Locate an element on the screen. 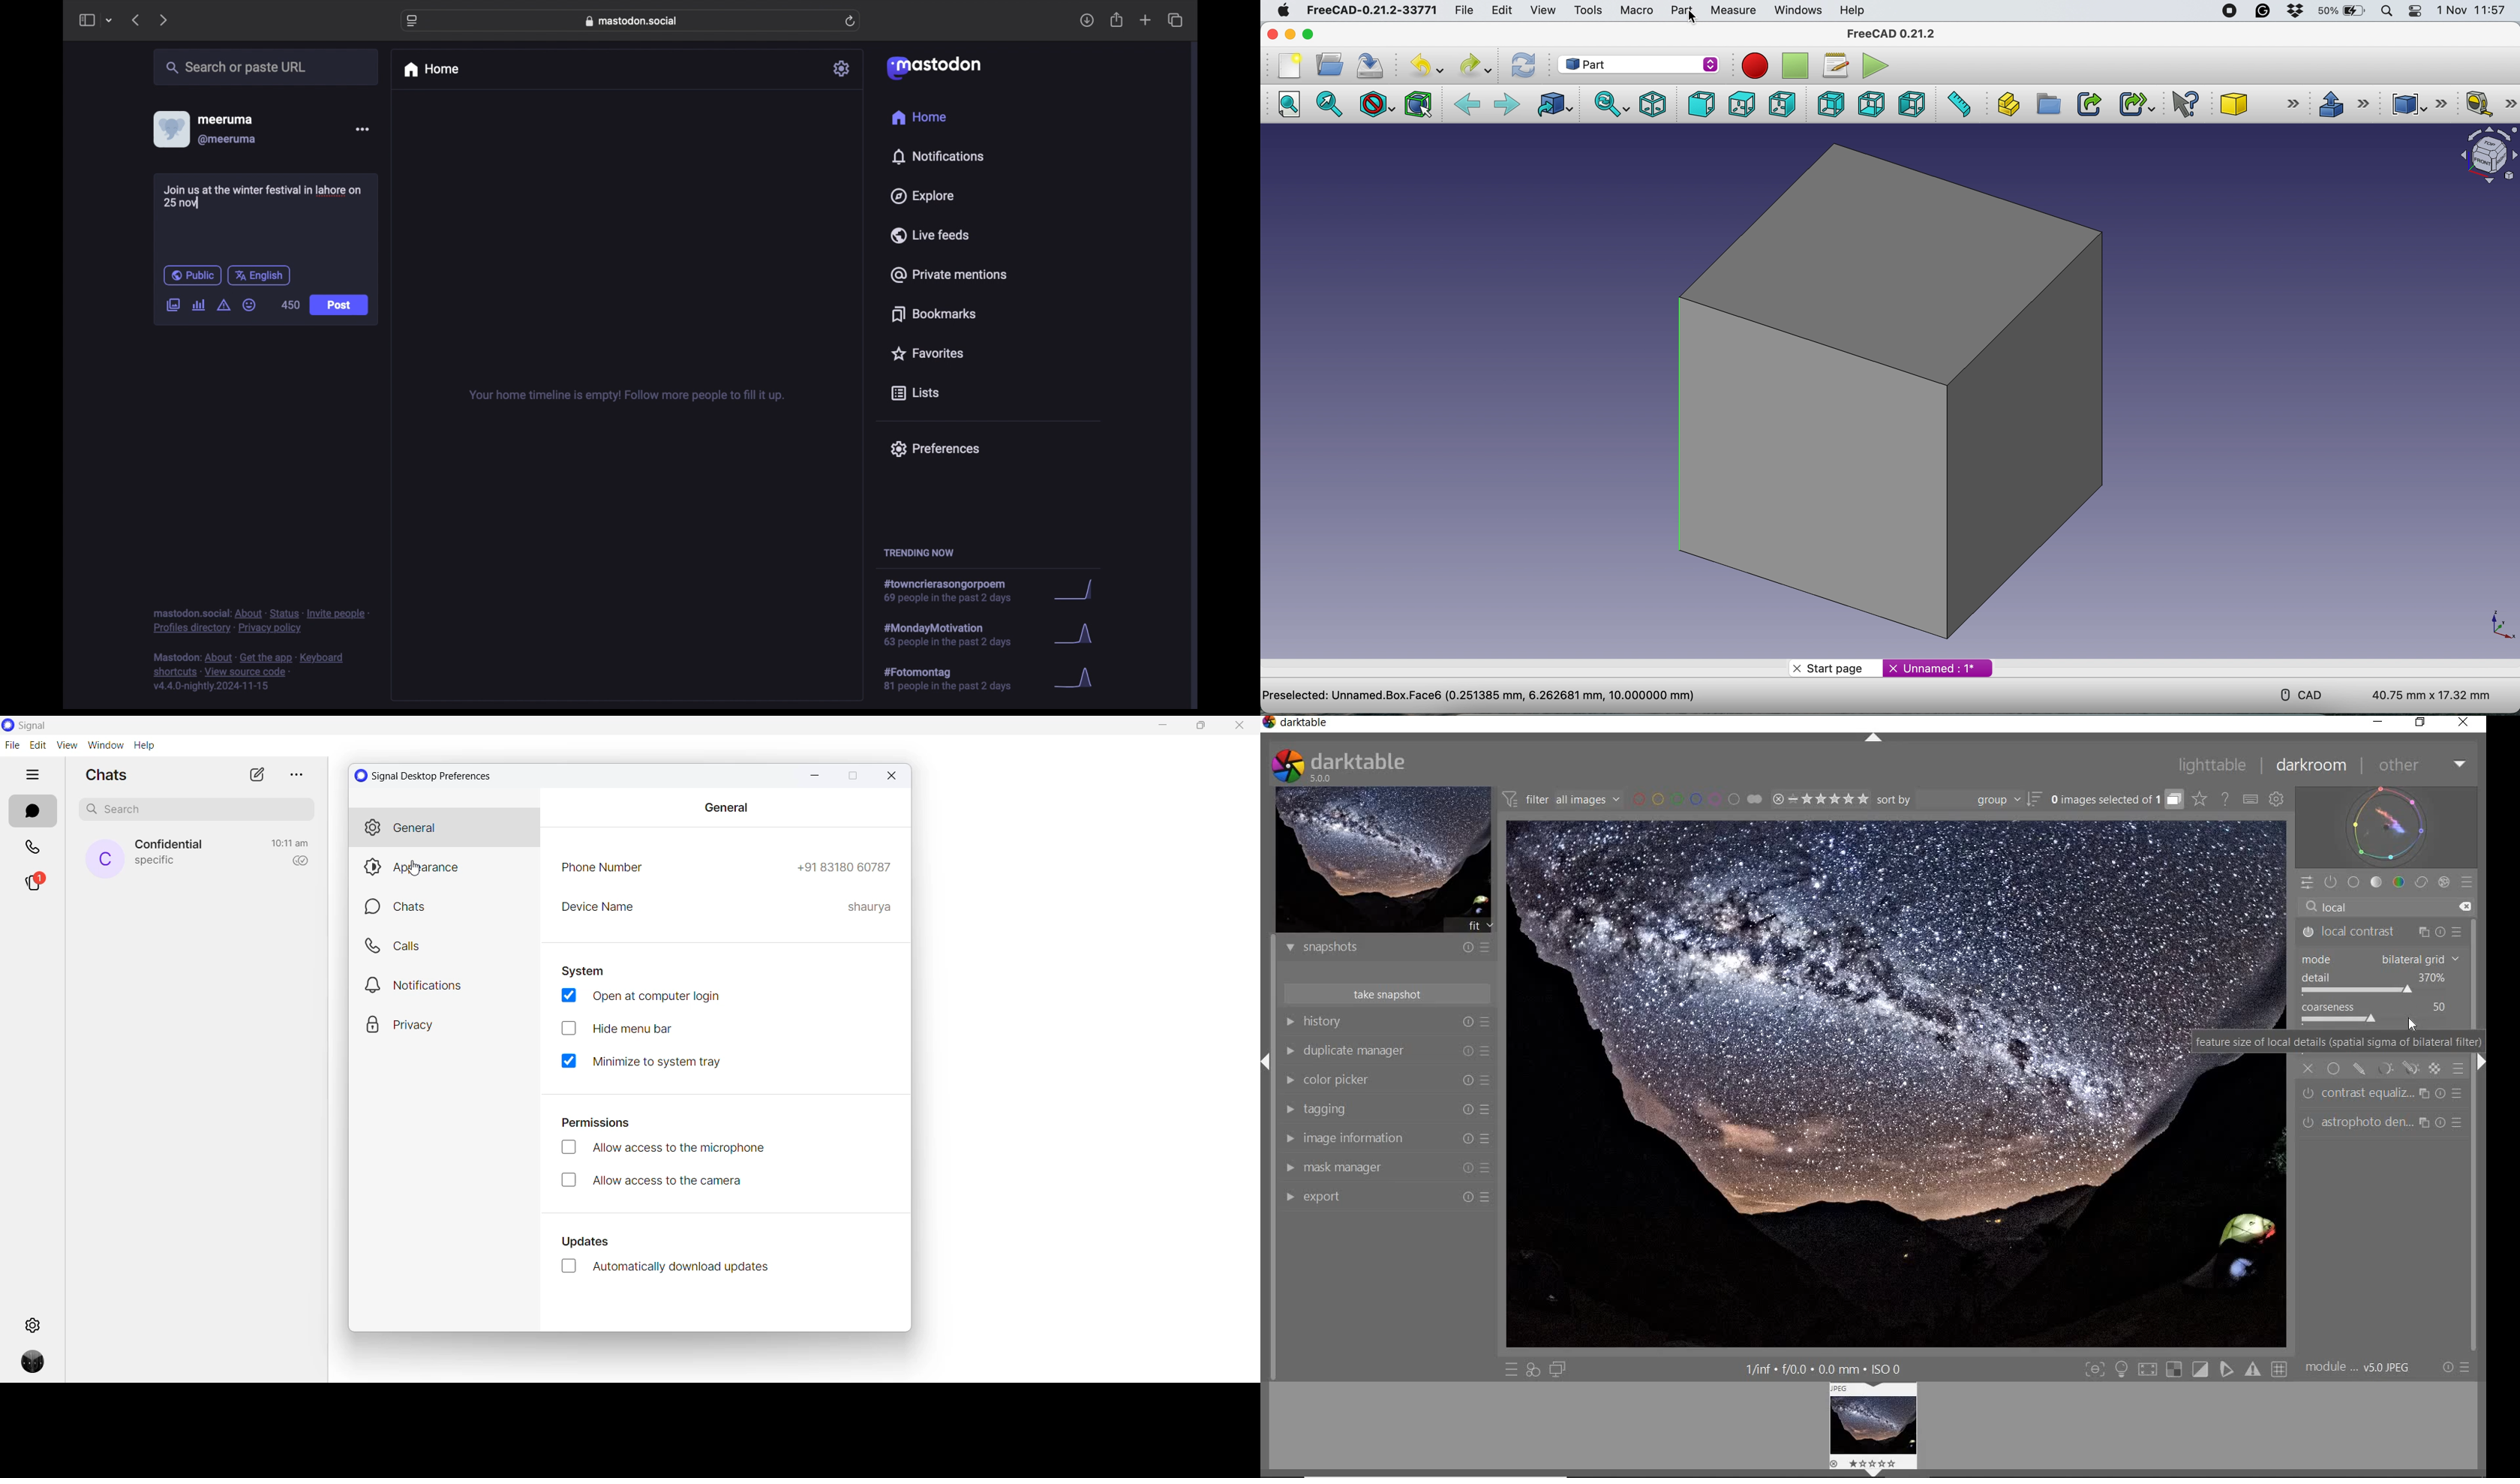 This screenshot has height=1484, width=2520. Local is located at coordinates (2378, 904).